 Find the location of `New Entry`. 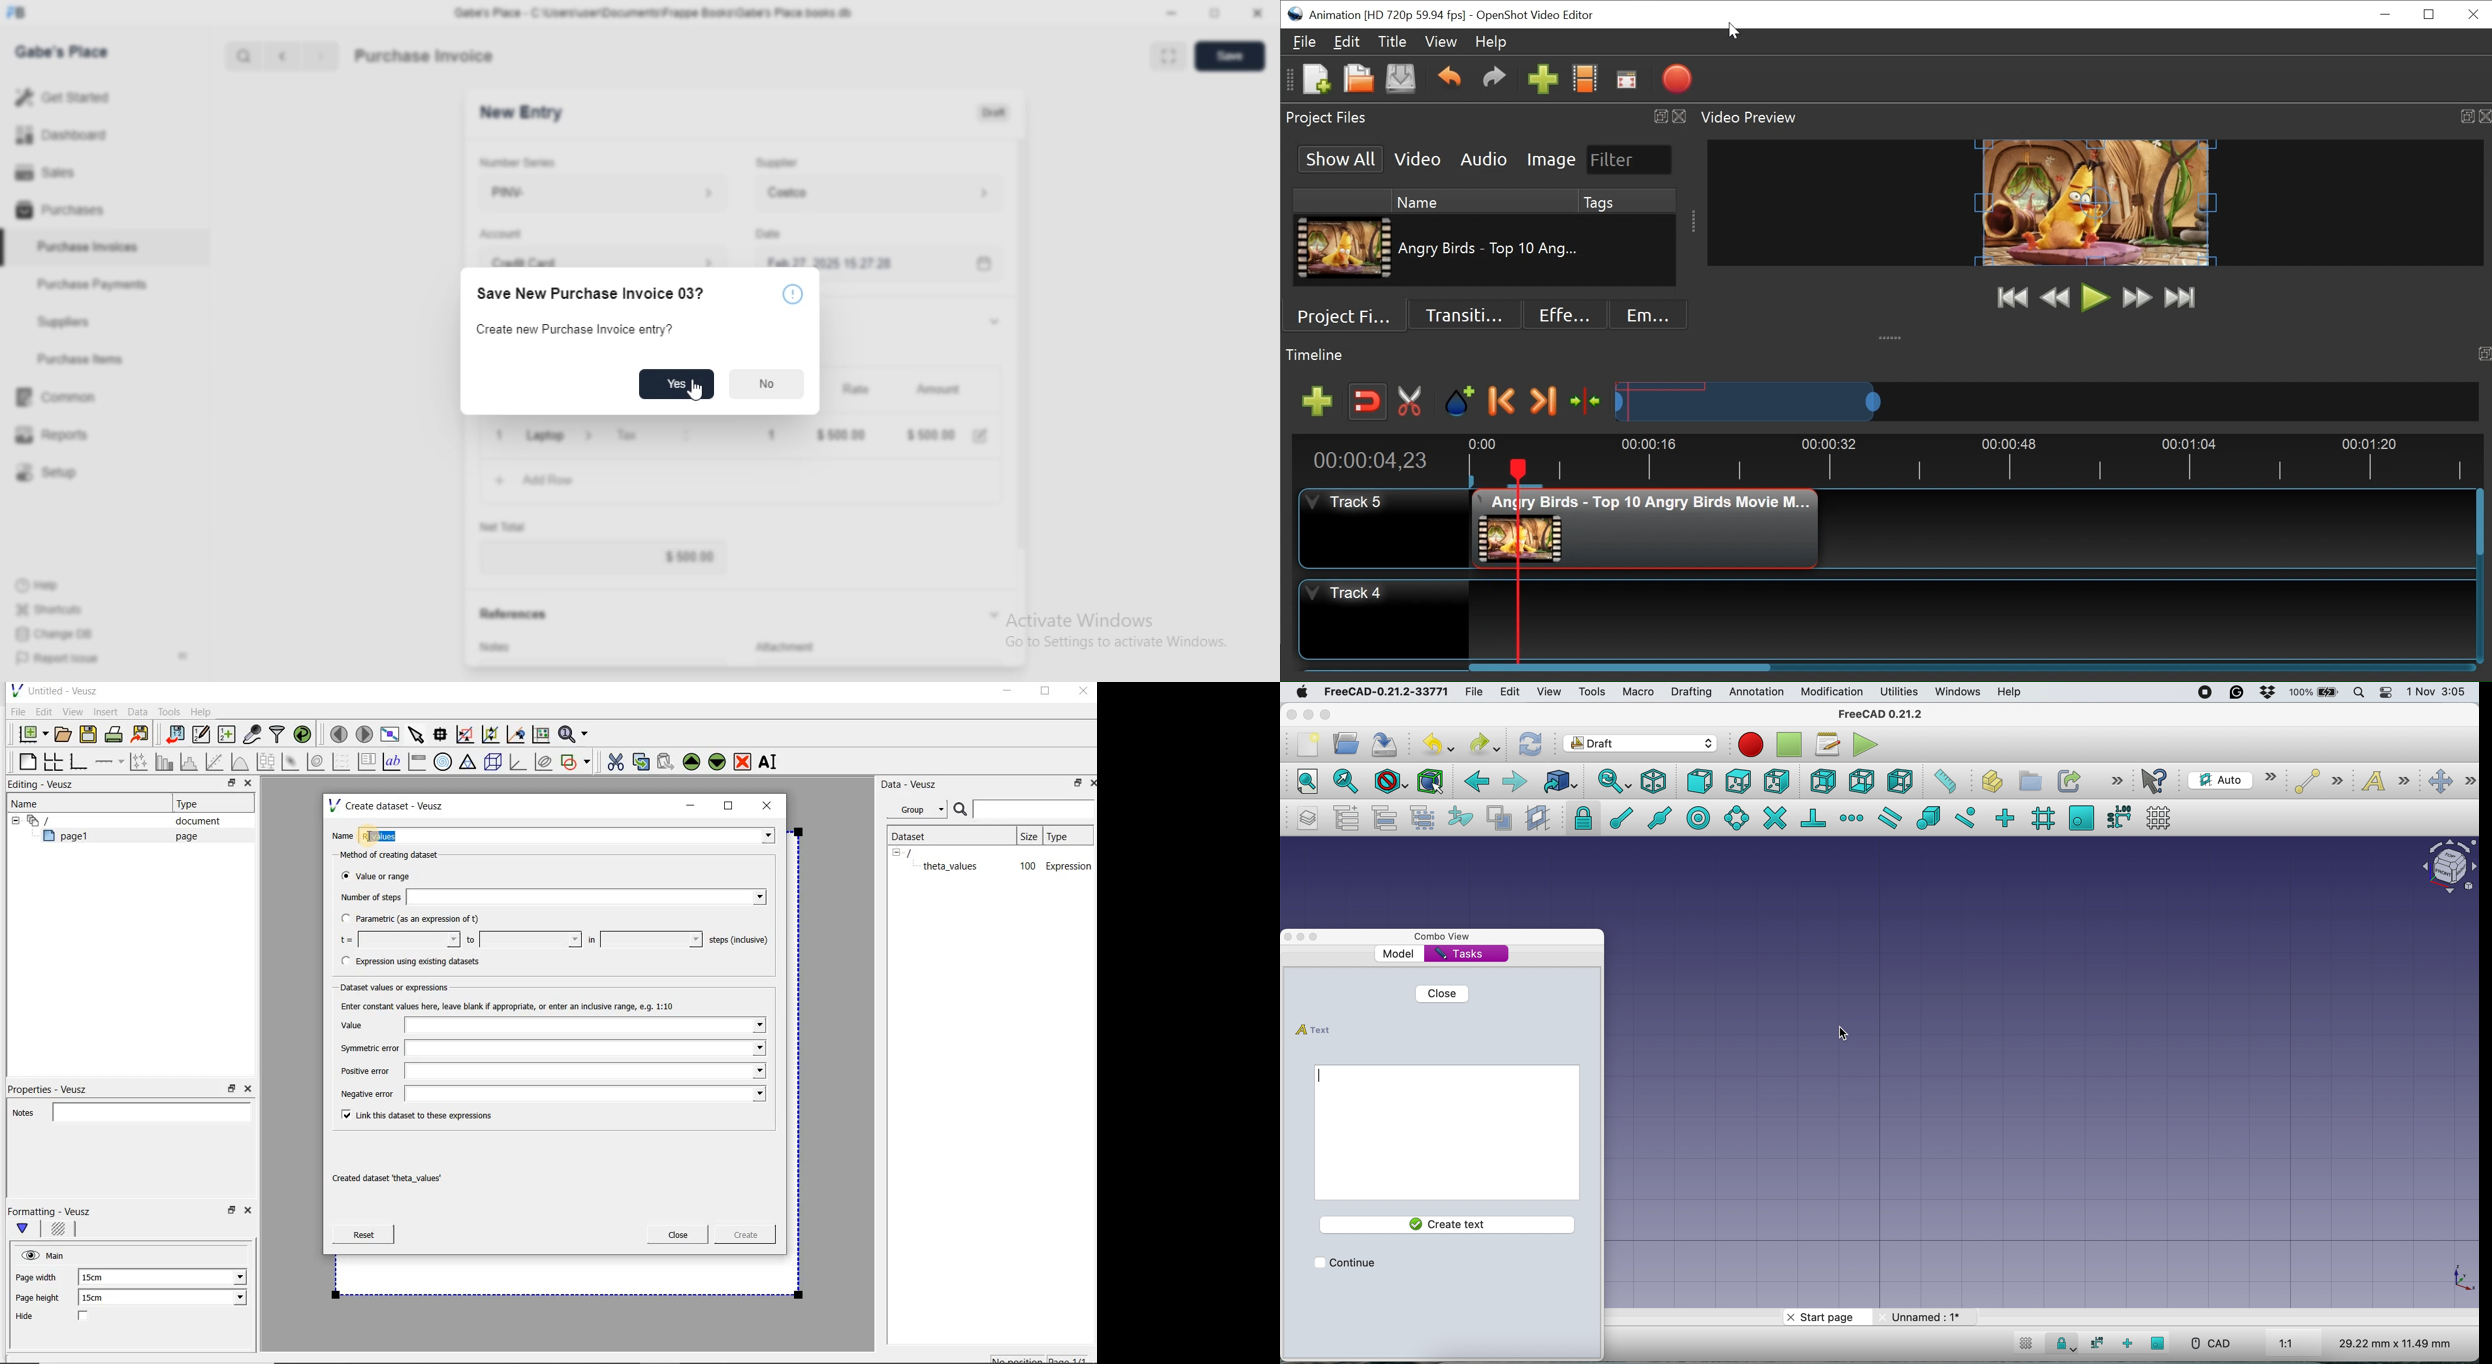

New Entry is located at coordinates (522, 113).